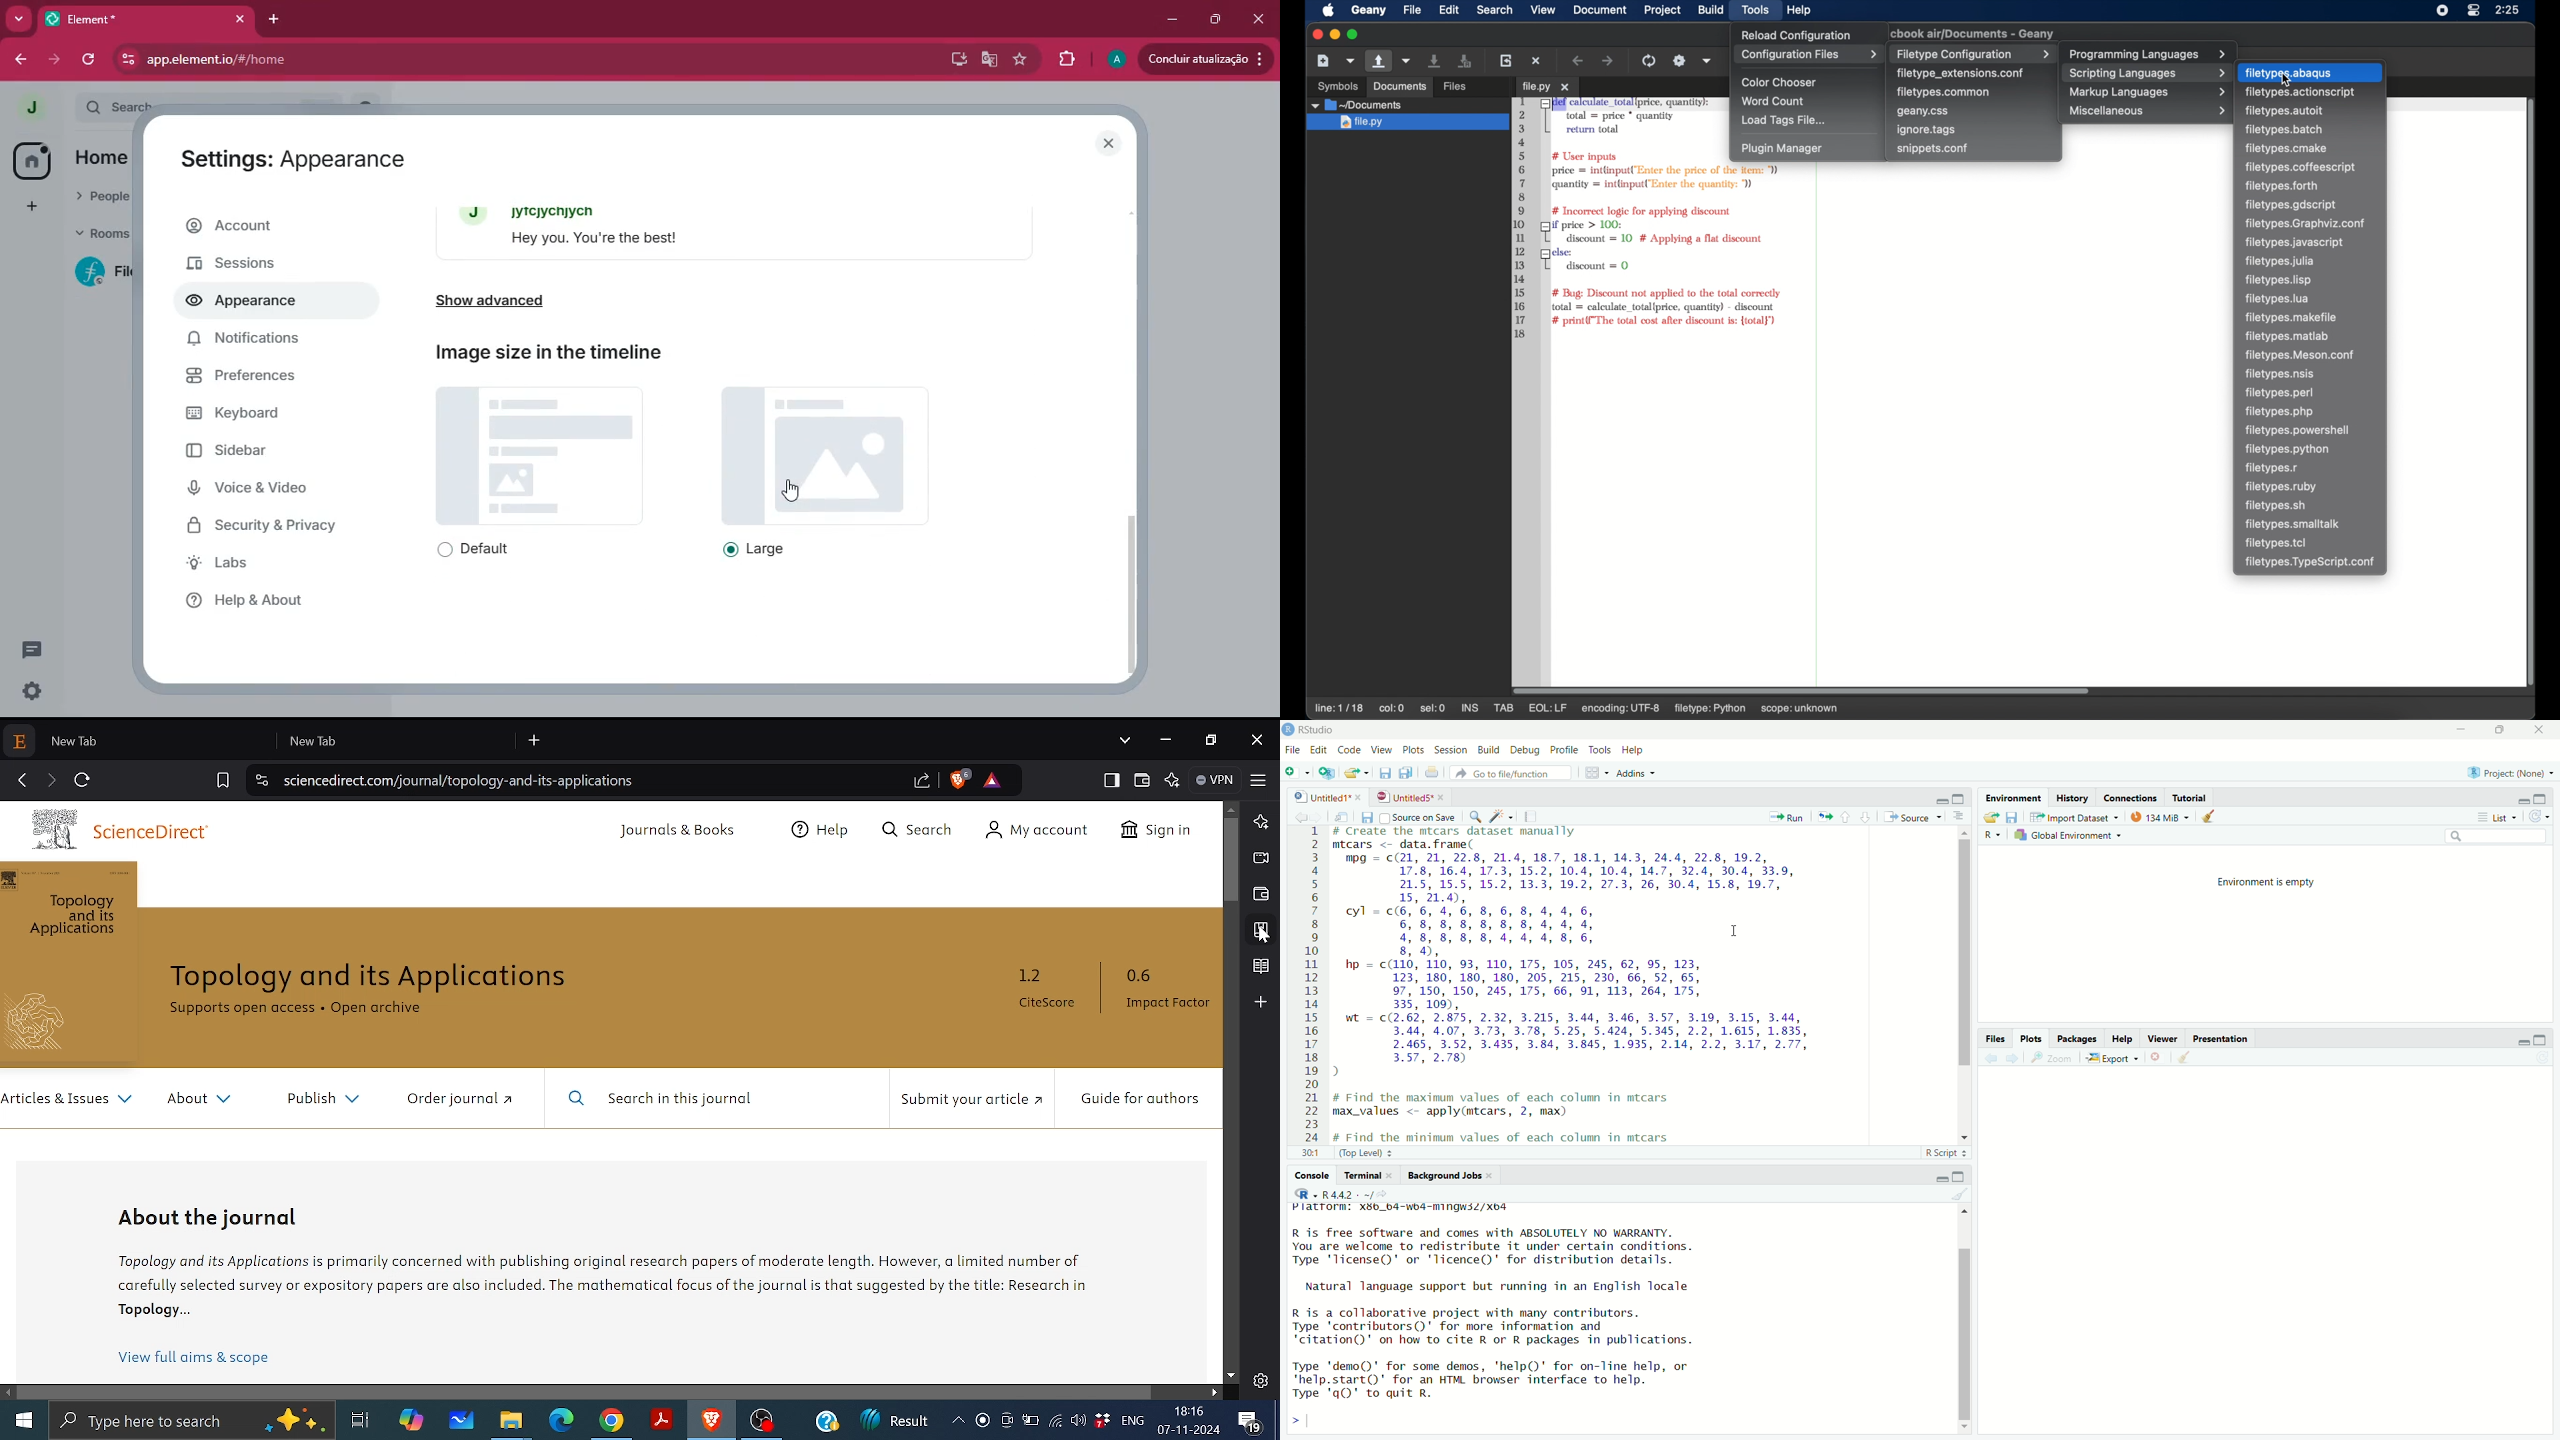 The height and width of the screenshot is (1456, 2576). I want to click on refresh, so click(2539, 817).